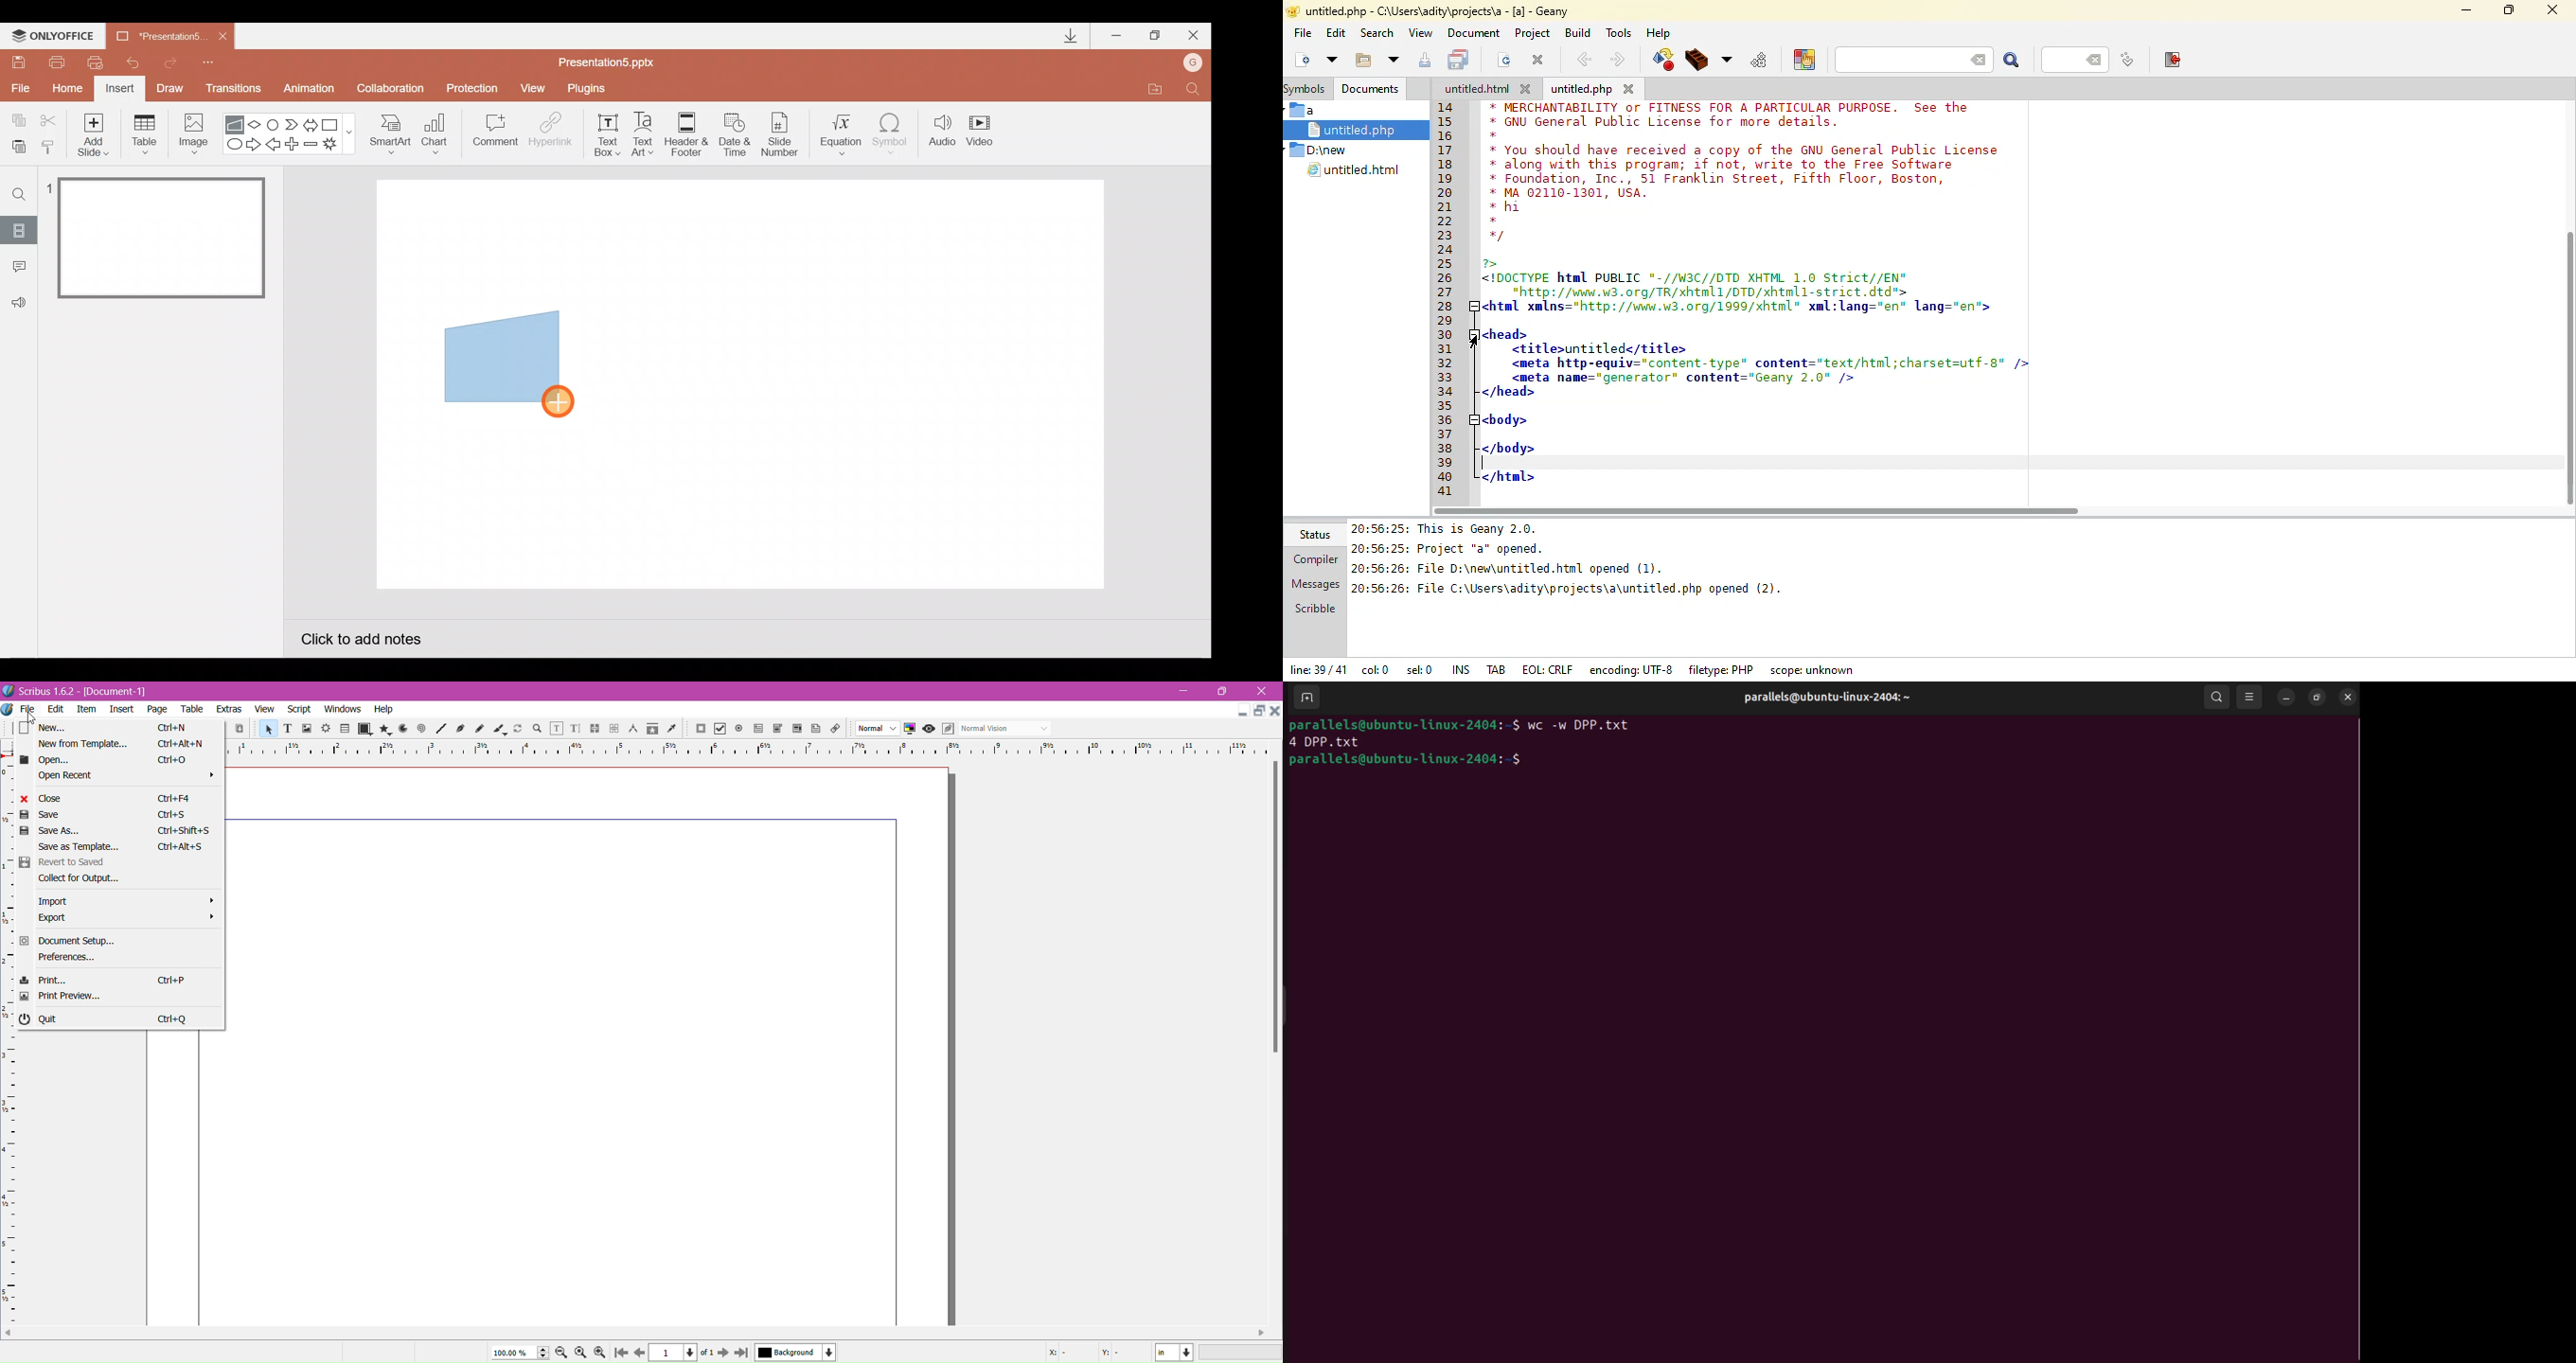 The width and height of the screenshot is (2576, 1372). What do you see at coordinates (614, 729) in the screenshot?
I see `Unlink Text Frame` at bounding box center [614, 729].